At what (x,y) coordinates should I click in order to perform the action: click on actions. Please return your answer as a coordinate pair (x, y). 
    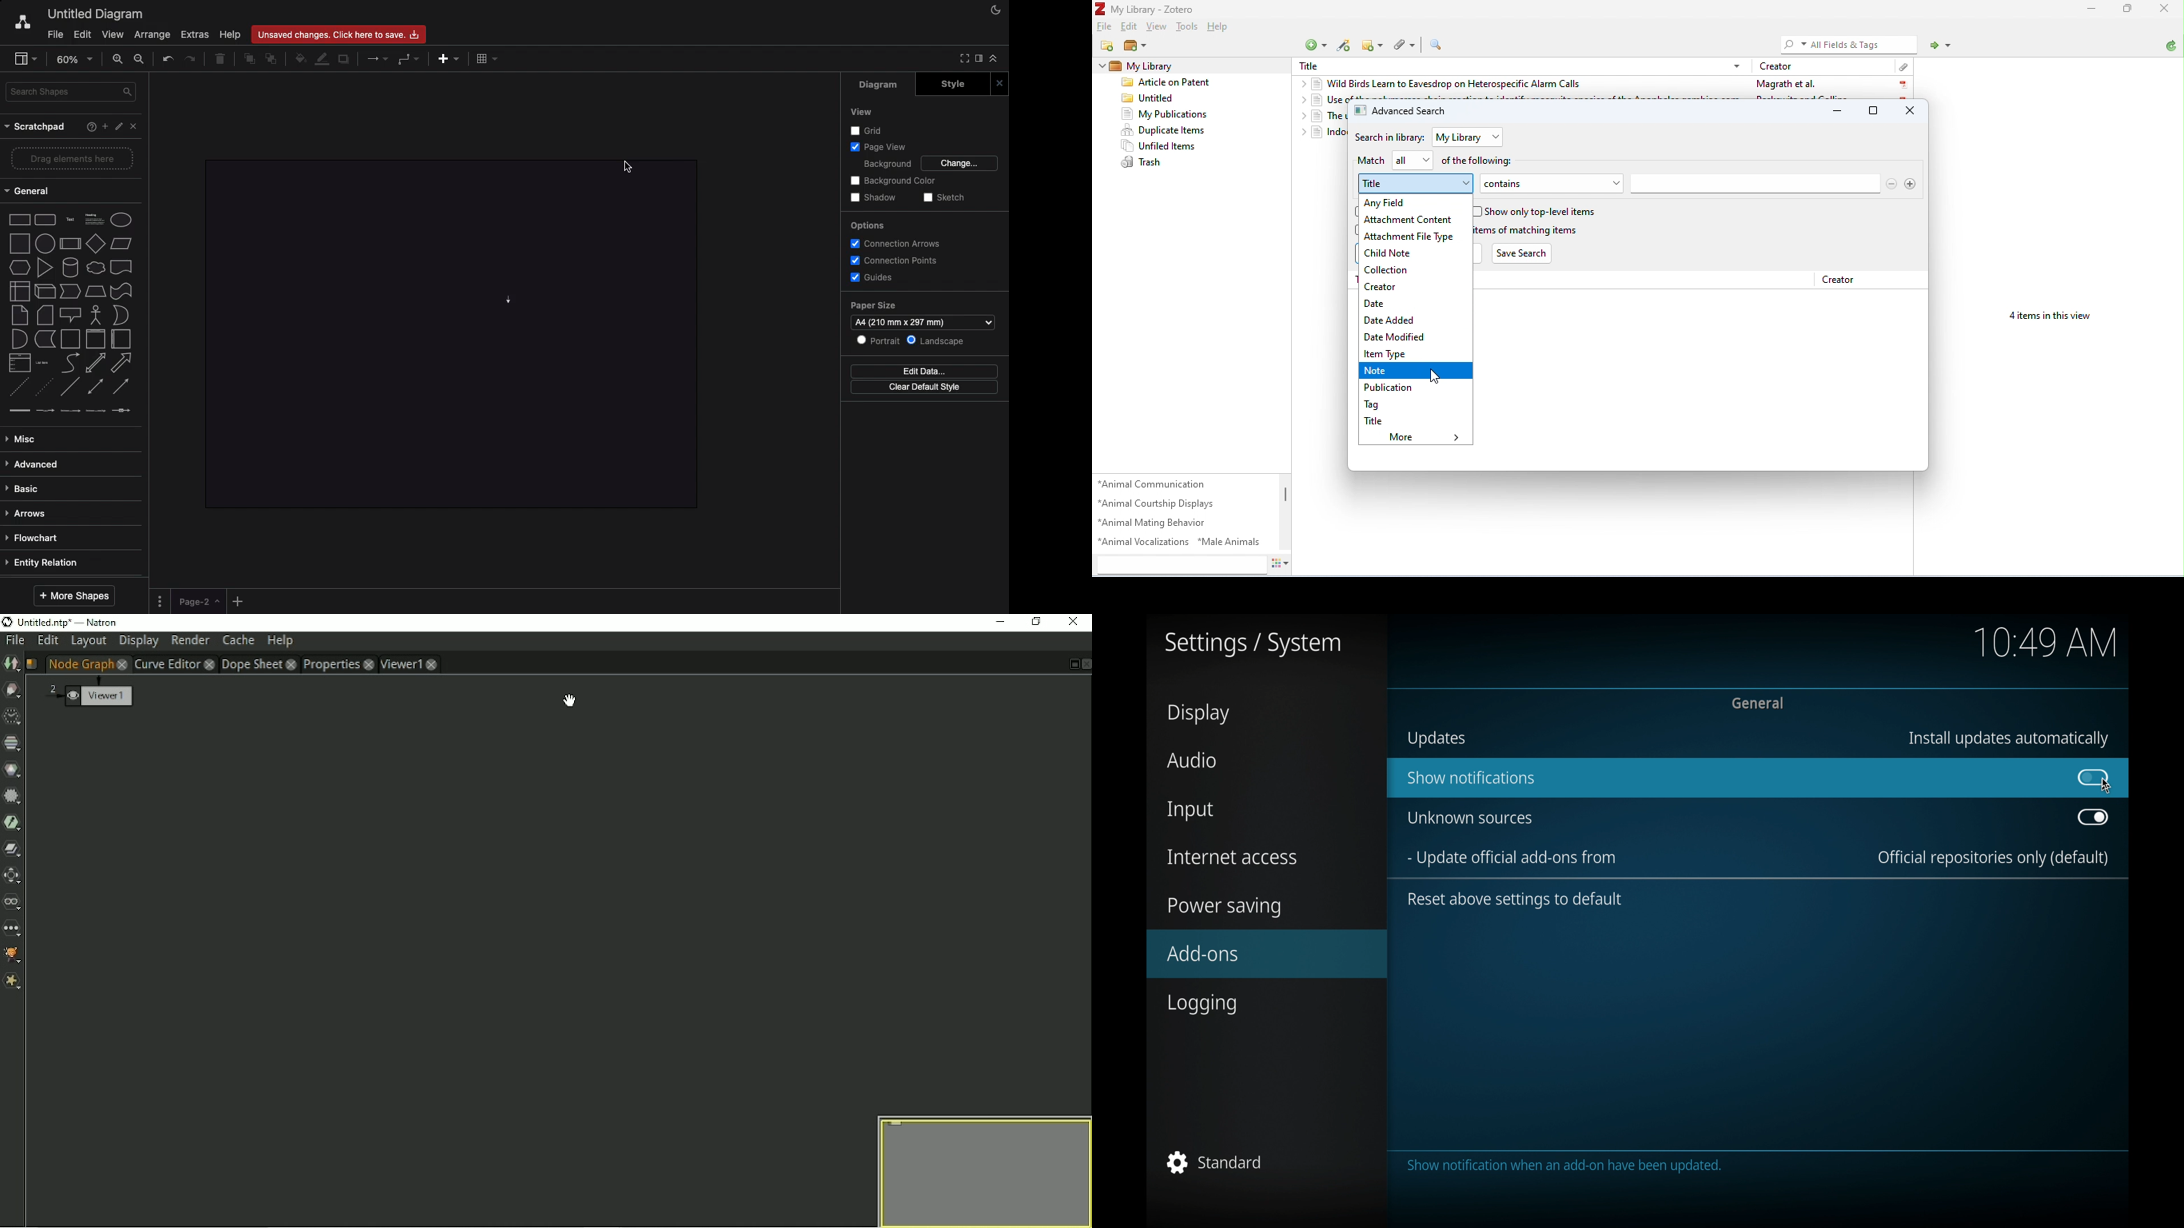
    Looking at the image, I should click on (1279, 563).